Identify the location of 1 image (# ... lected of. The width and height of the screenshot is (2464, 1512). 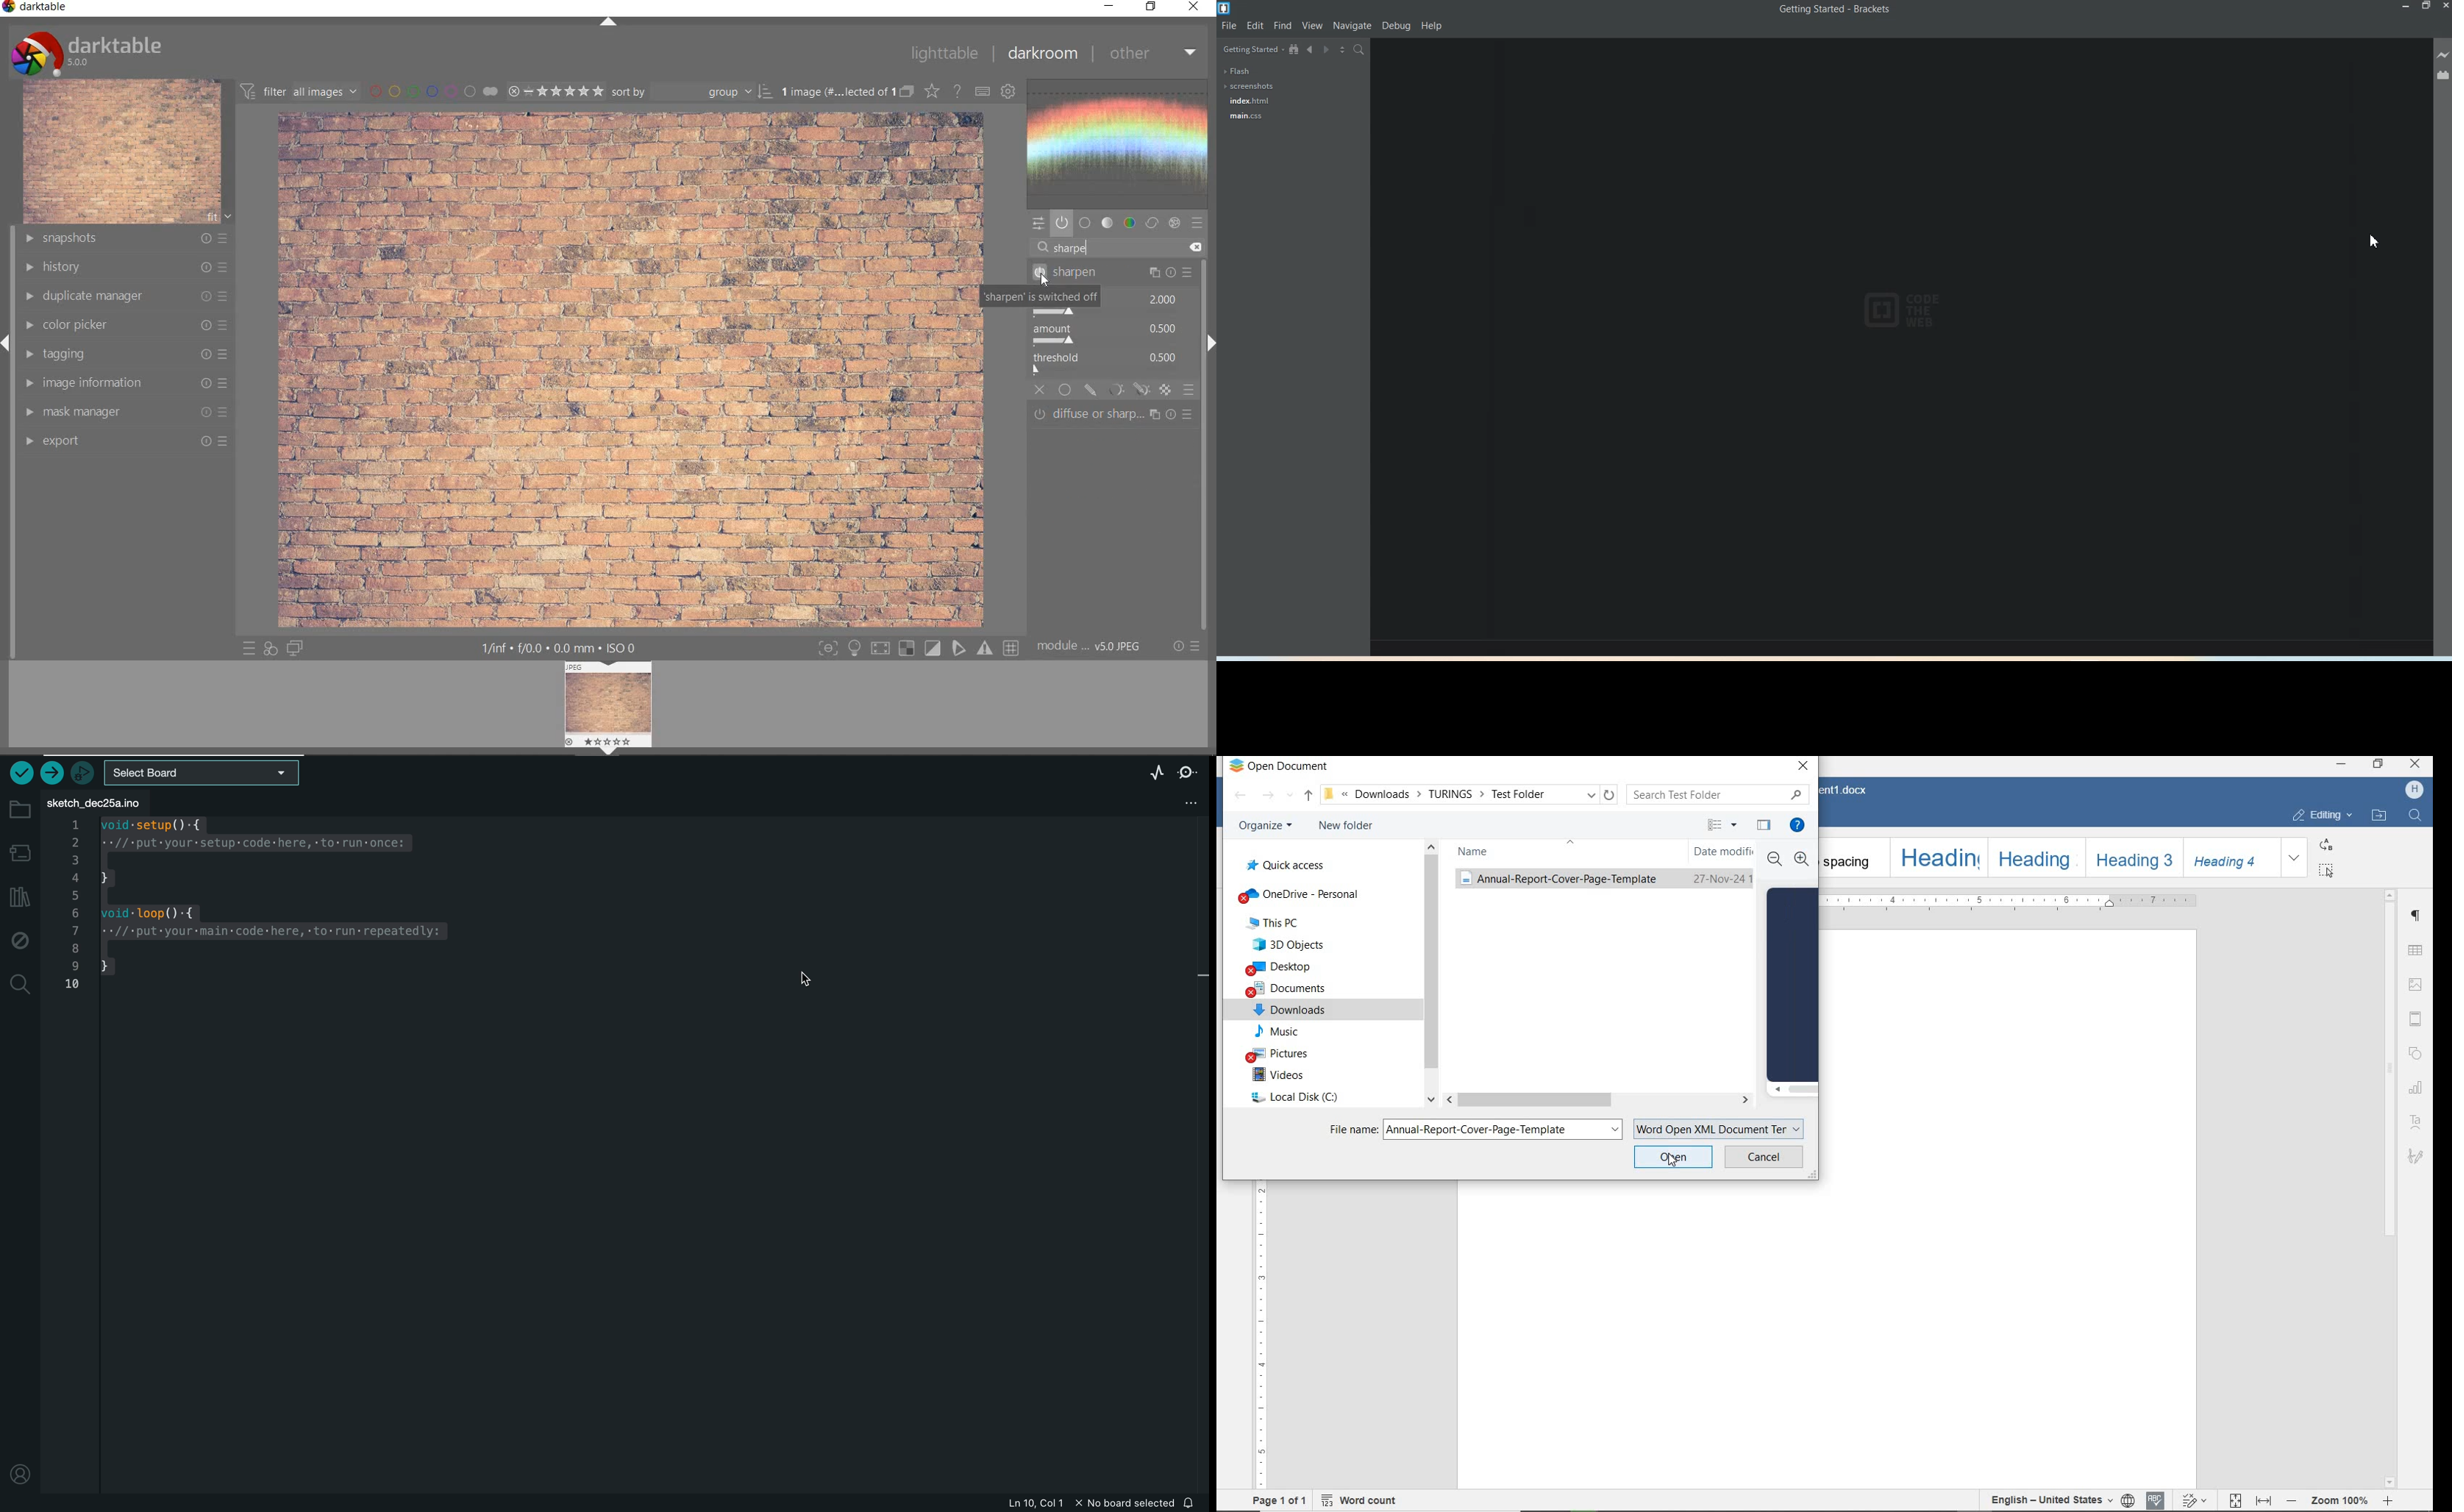
(835, 91).